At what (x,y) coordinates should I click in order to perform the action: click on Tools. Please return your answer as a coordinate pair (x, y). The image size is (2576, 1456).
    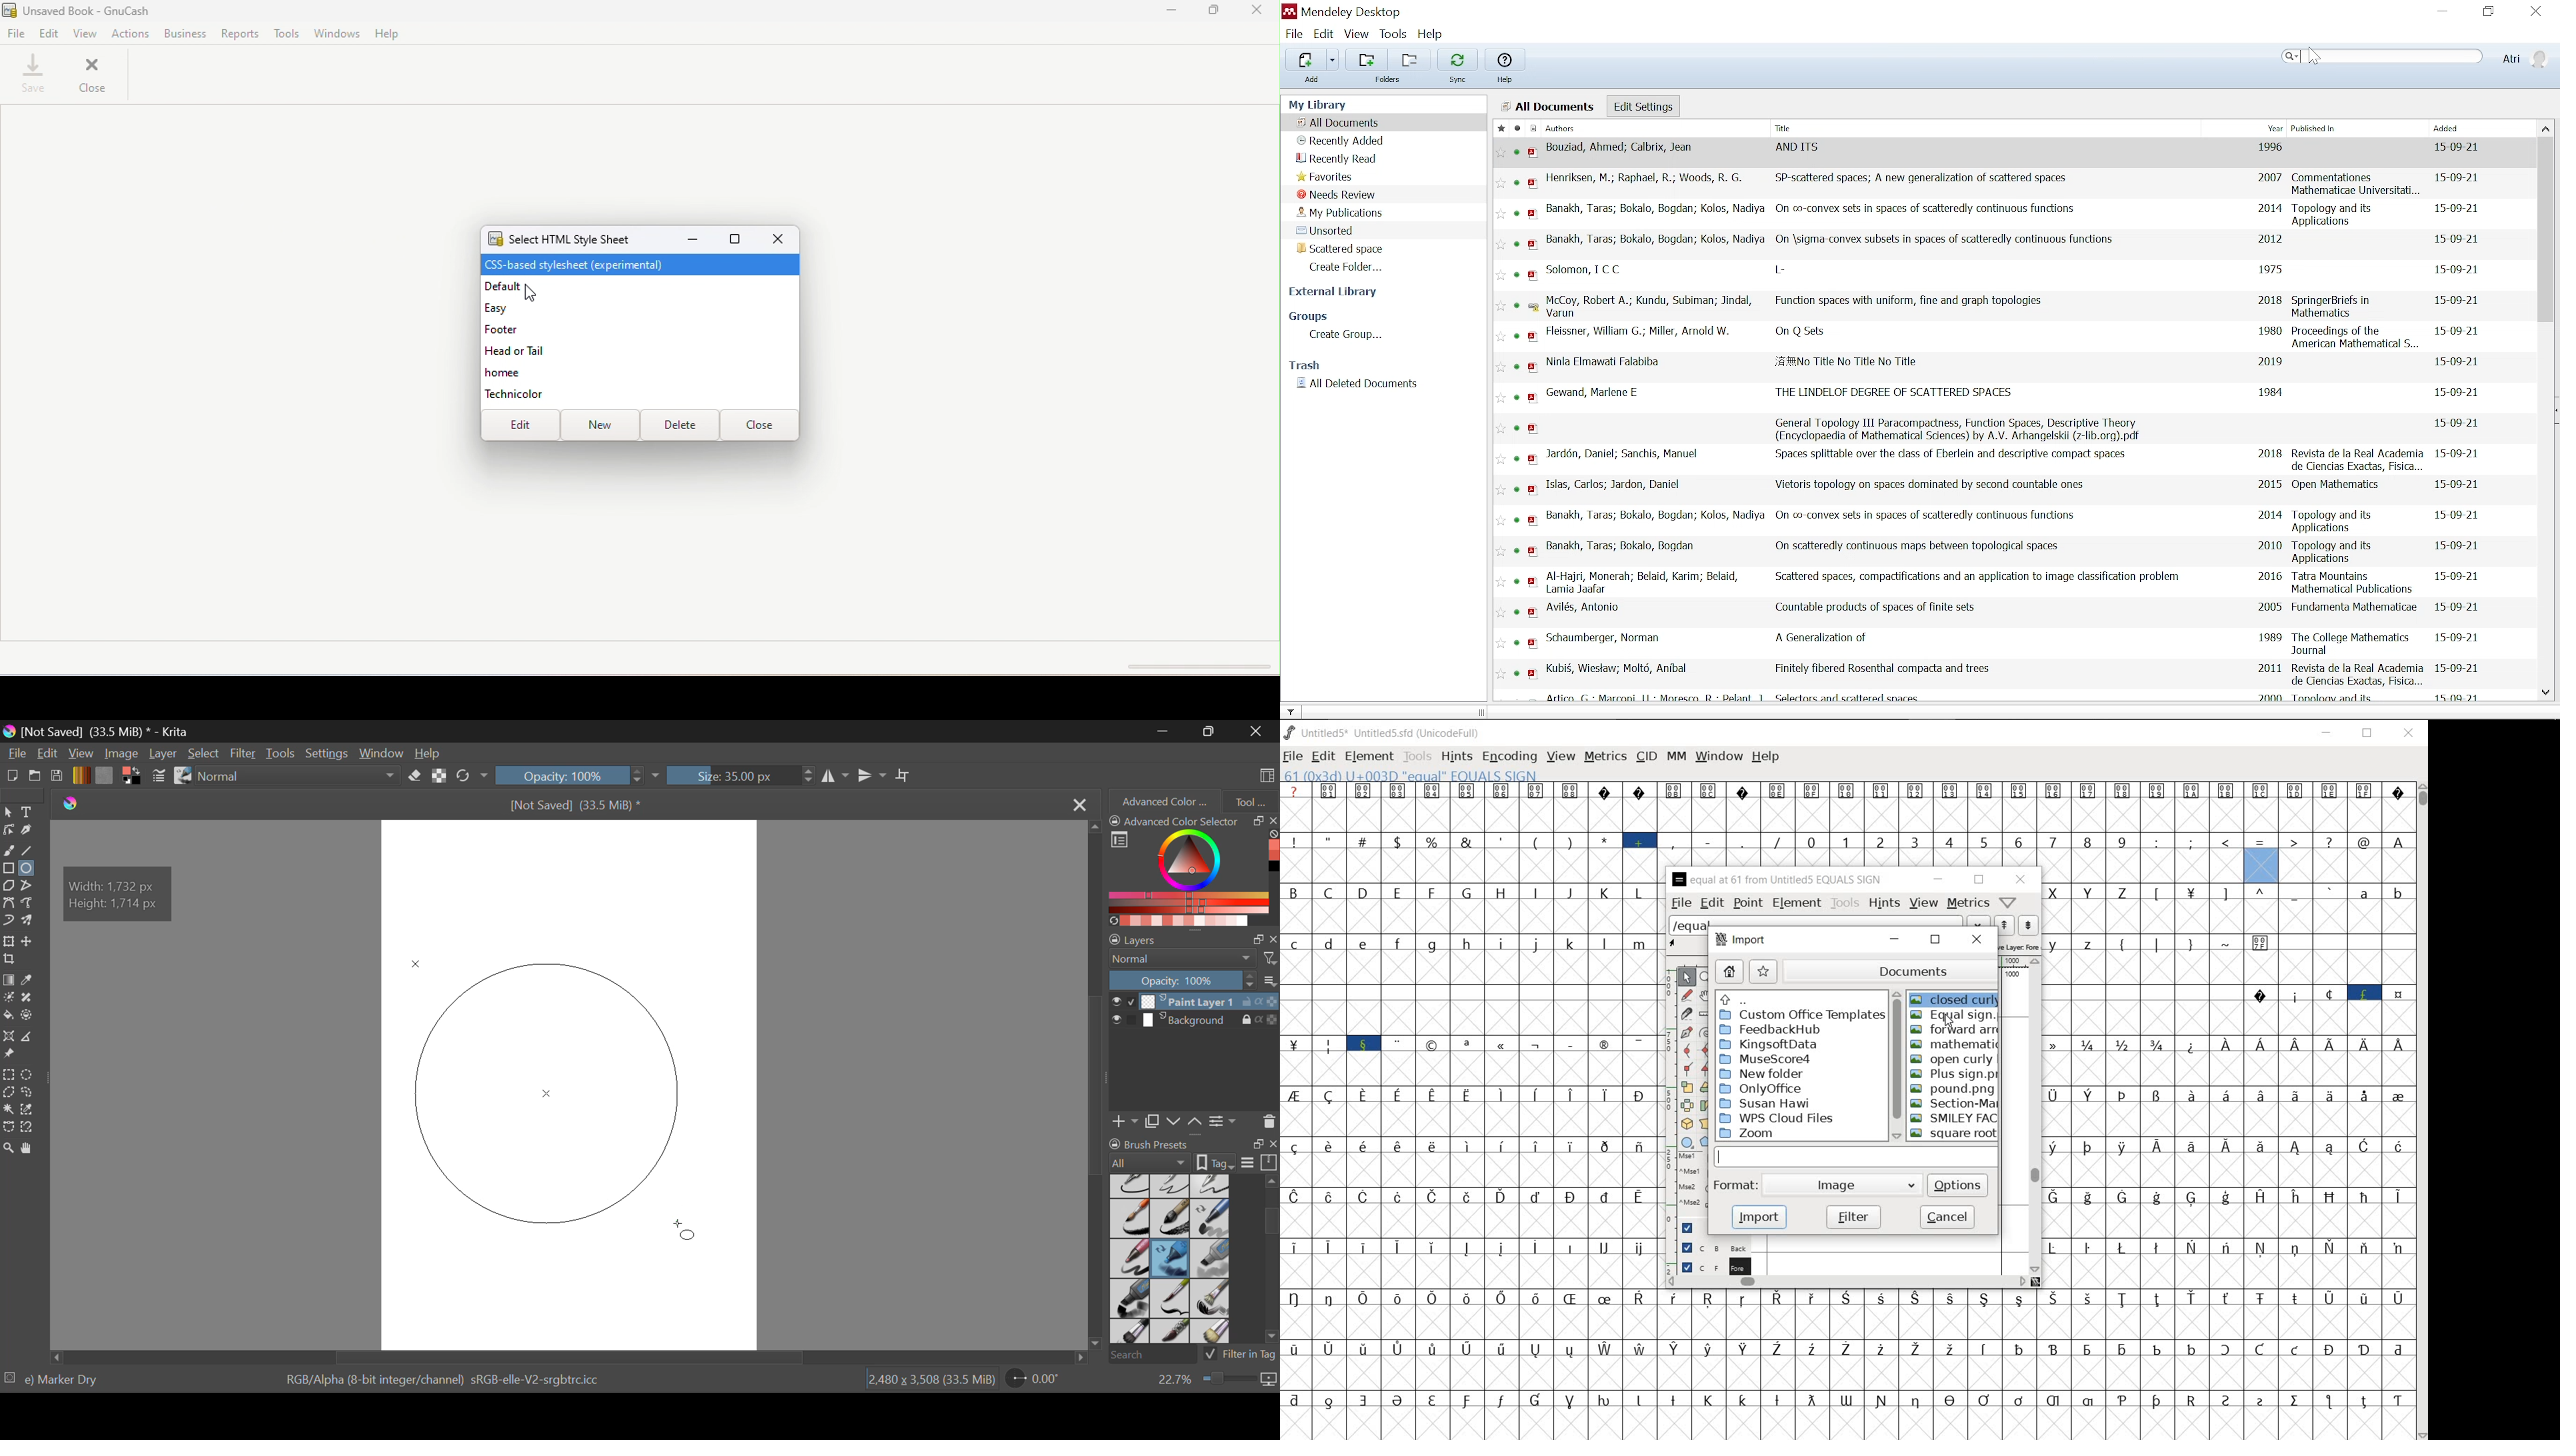
    Looking at the image, I should click on (1395, 34).